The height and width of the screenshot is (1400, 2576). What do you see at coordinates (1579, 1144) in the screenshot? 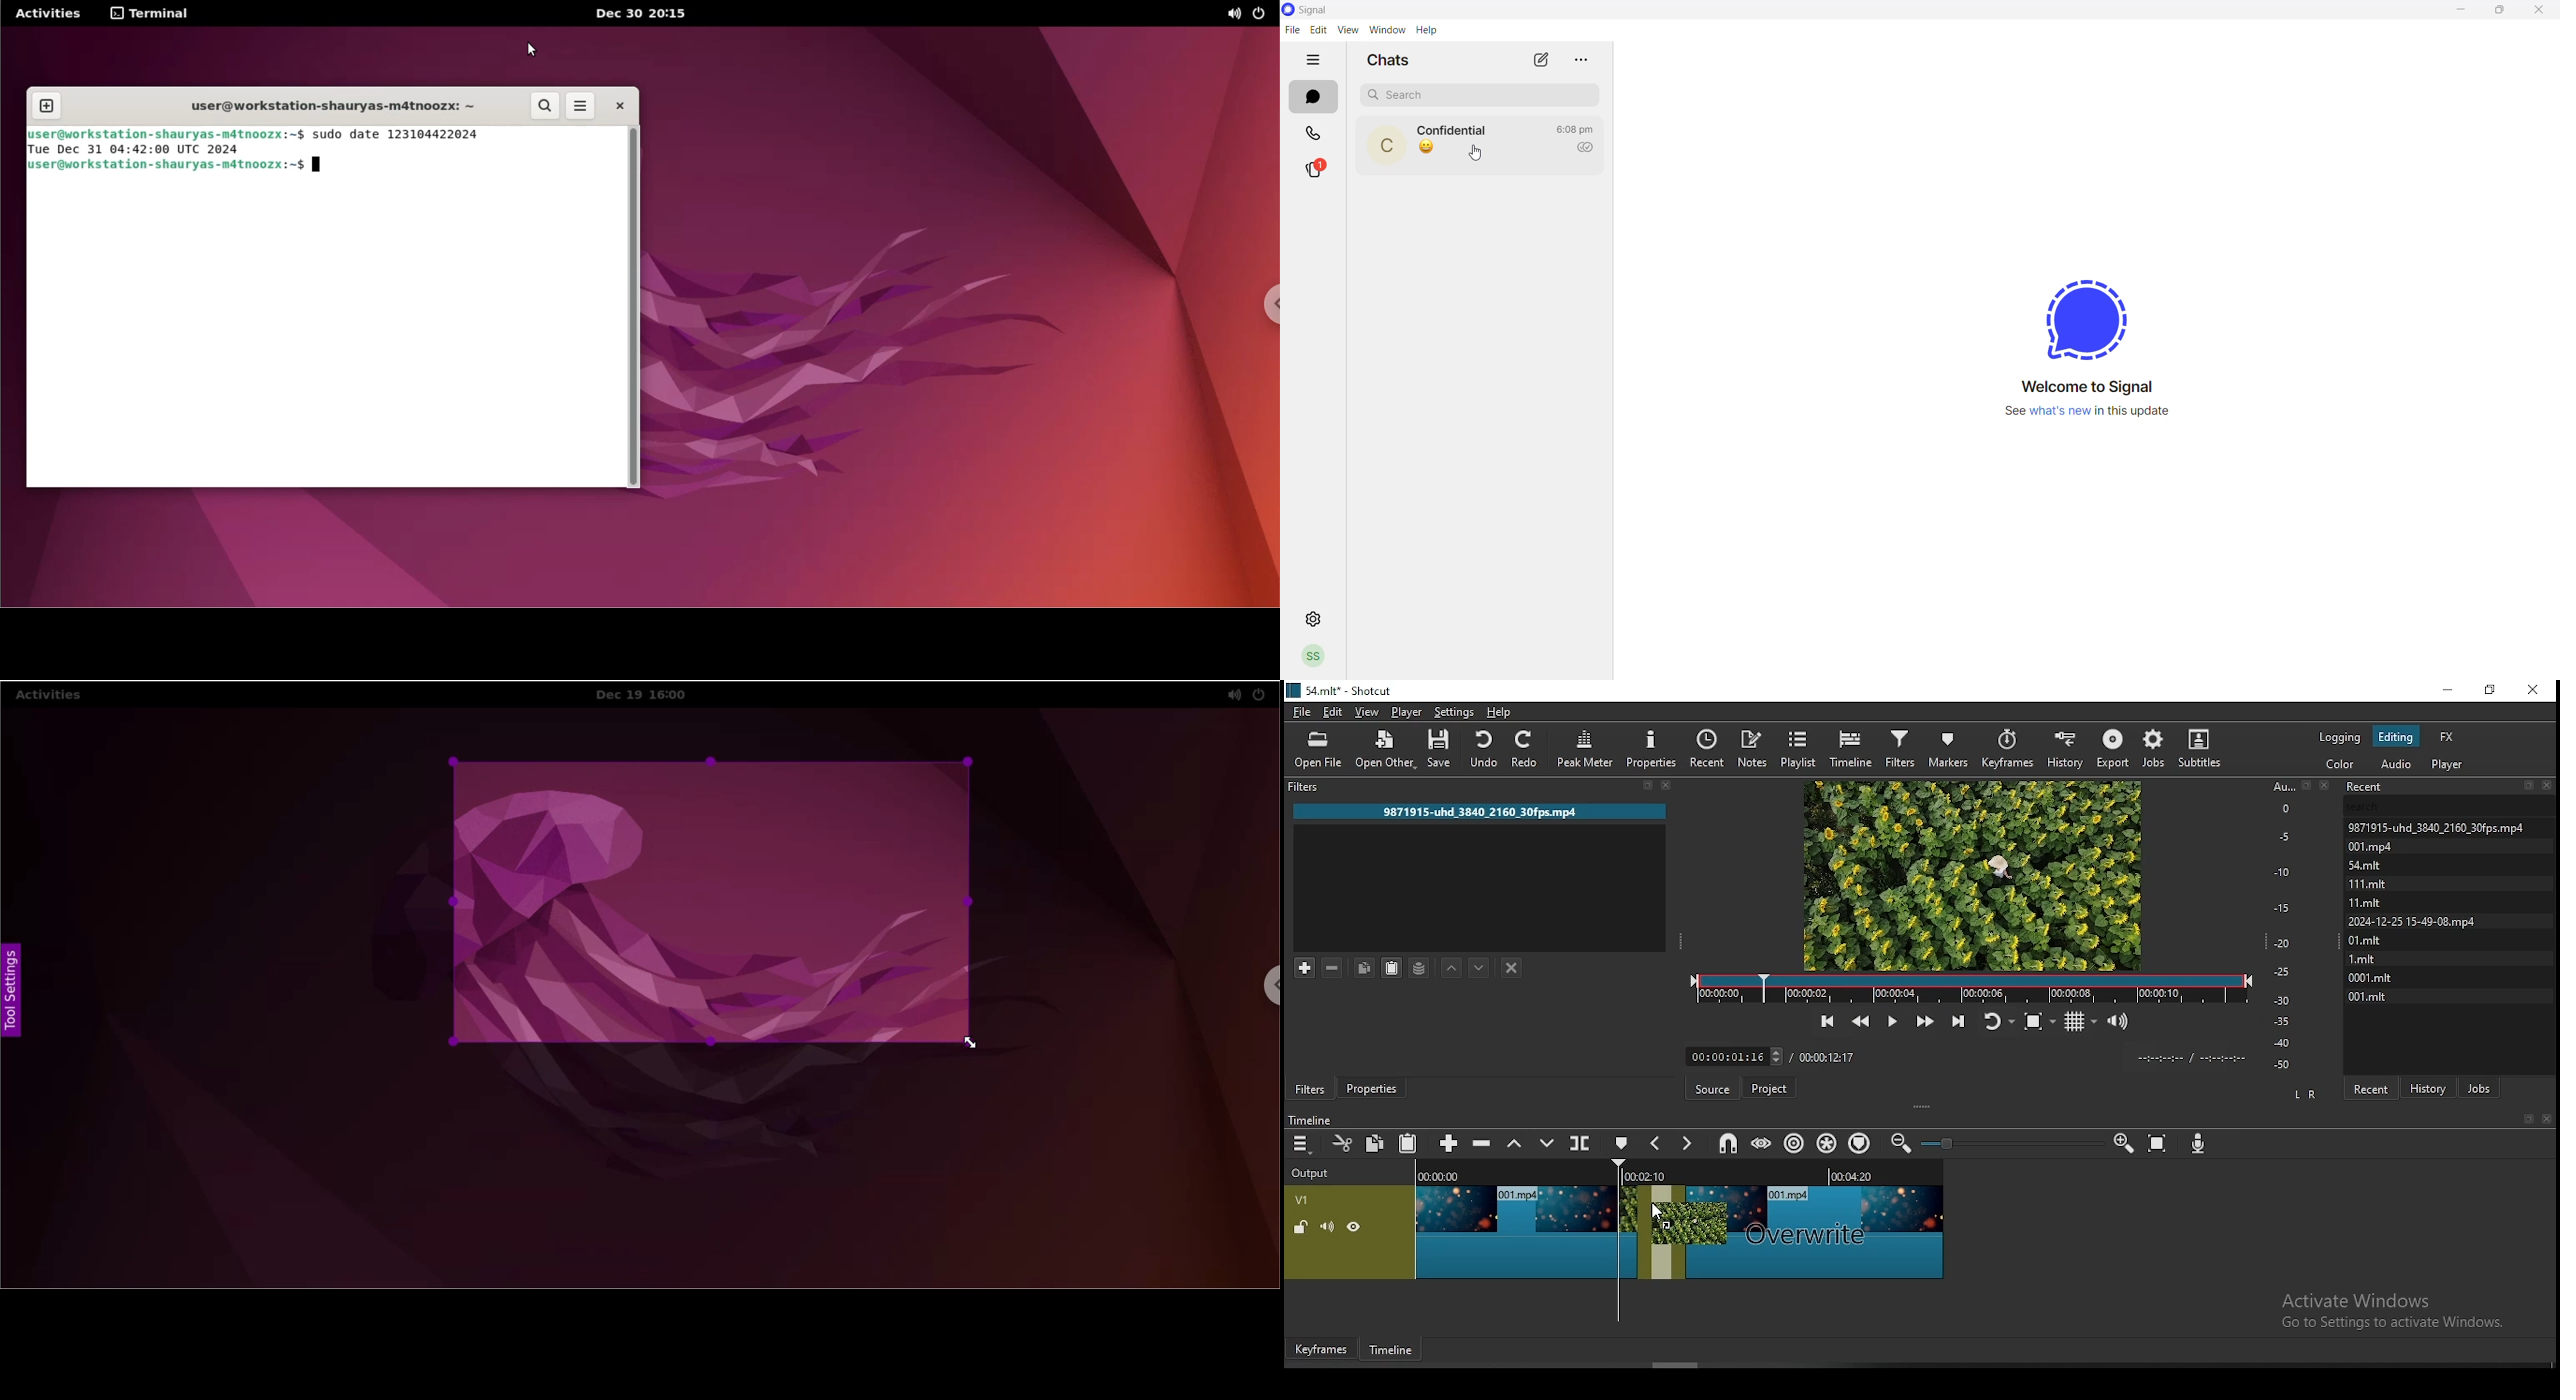
I see `split at playhead` at bounding box center [1579, 1144].